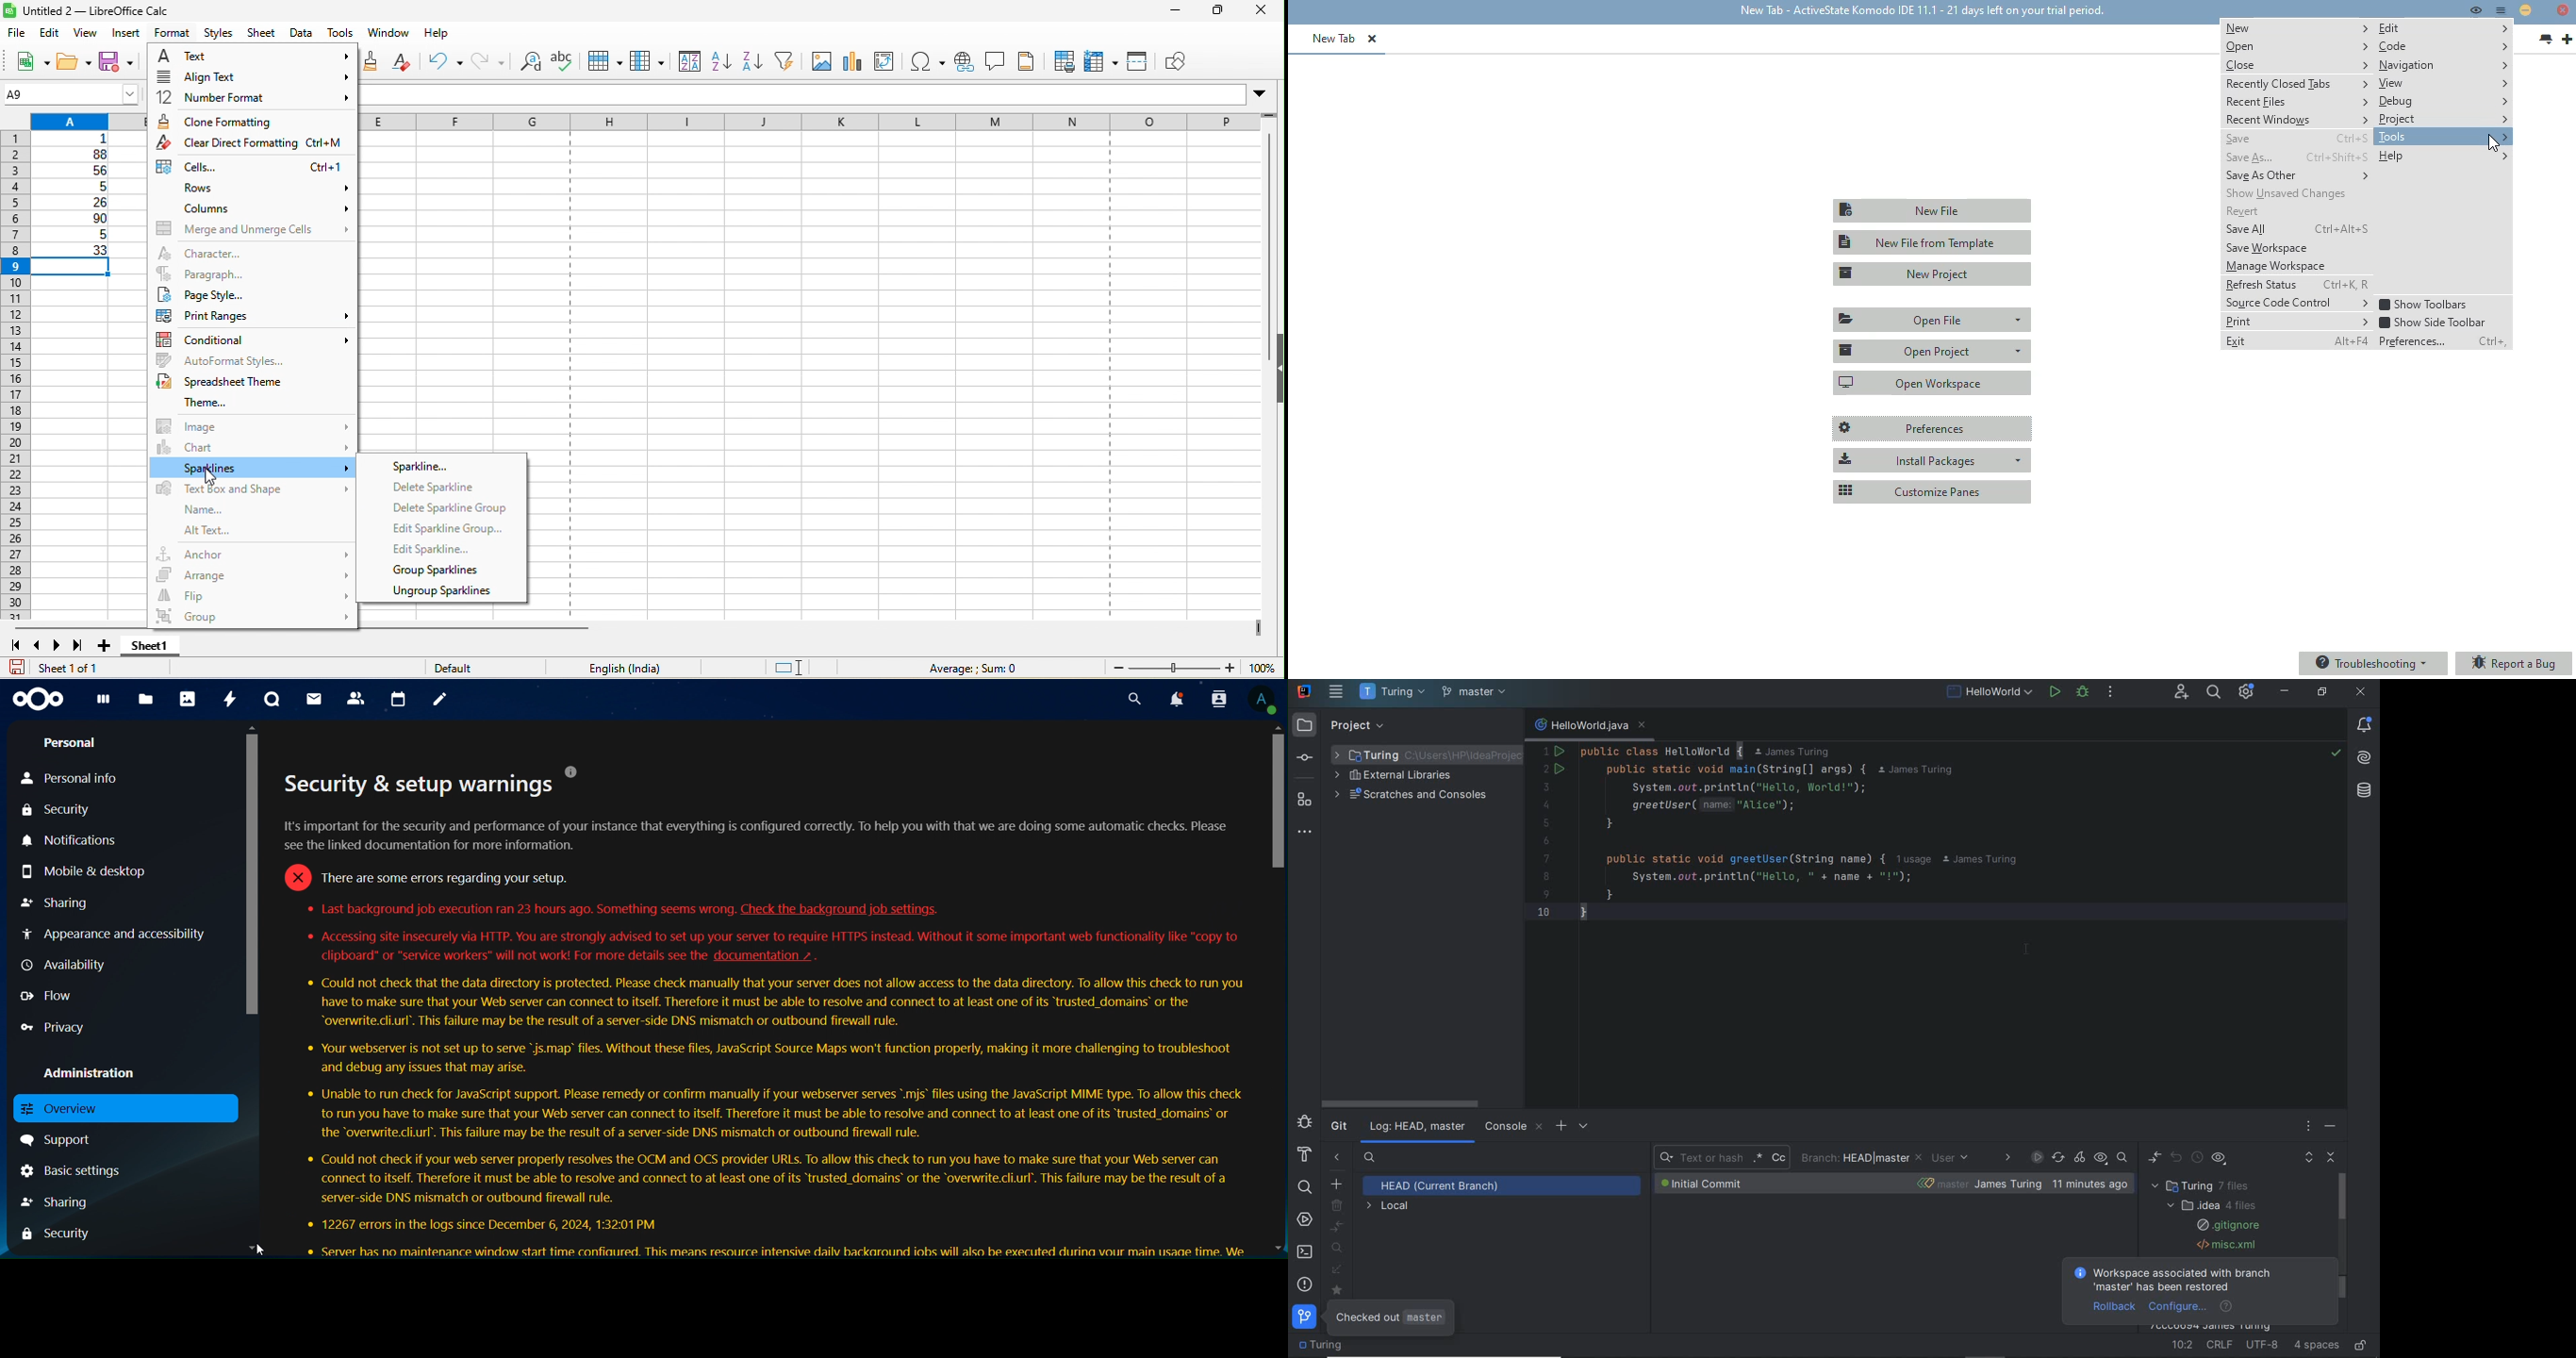  Describe the element at coordinates (2352, 138) in the screenshot. I see `shortcut for save` at that location.